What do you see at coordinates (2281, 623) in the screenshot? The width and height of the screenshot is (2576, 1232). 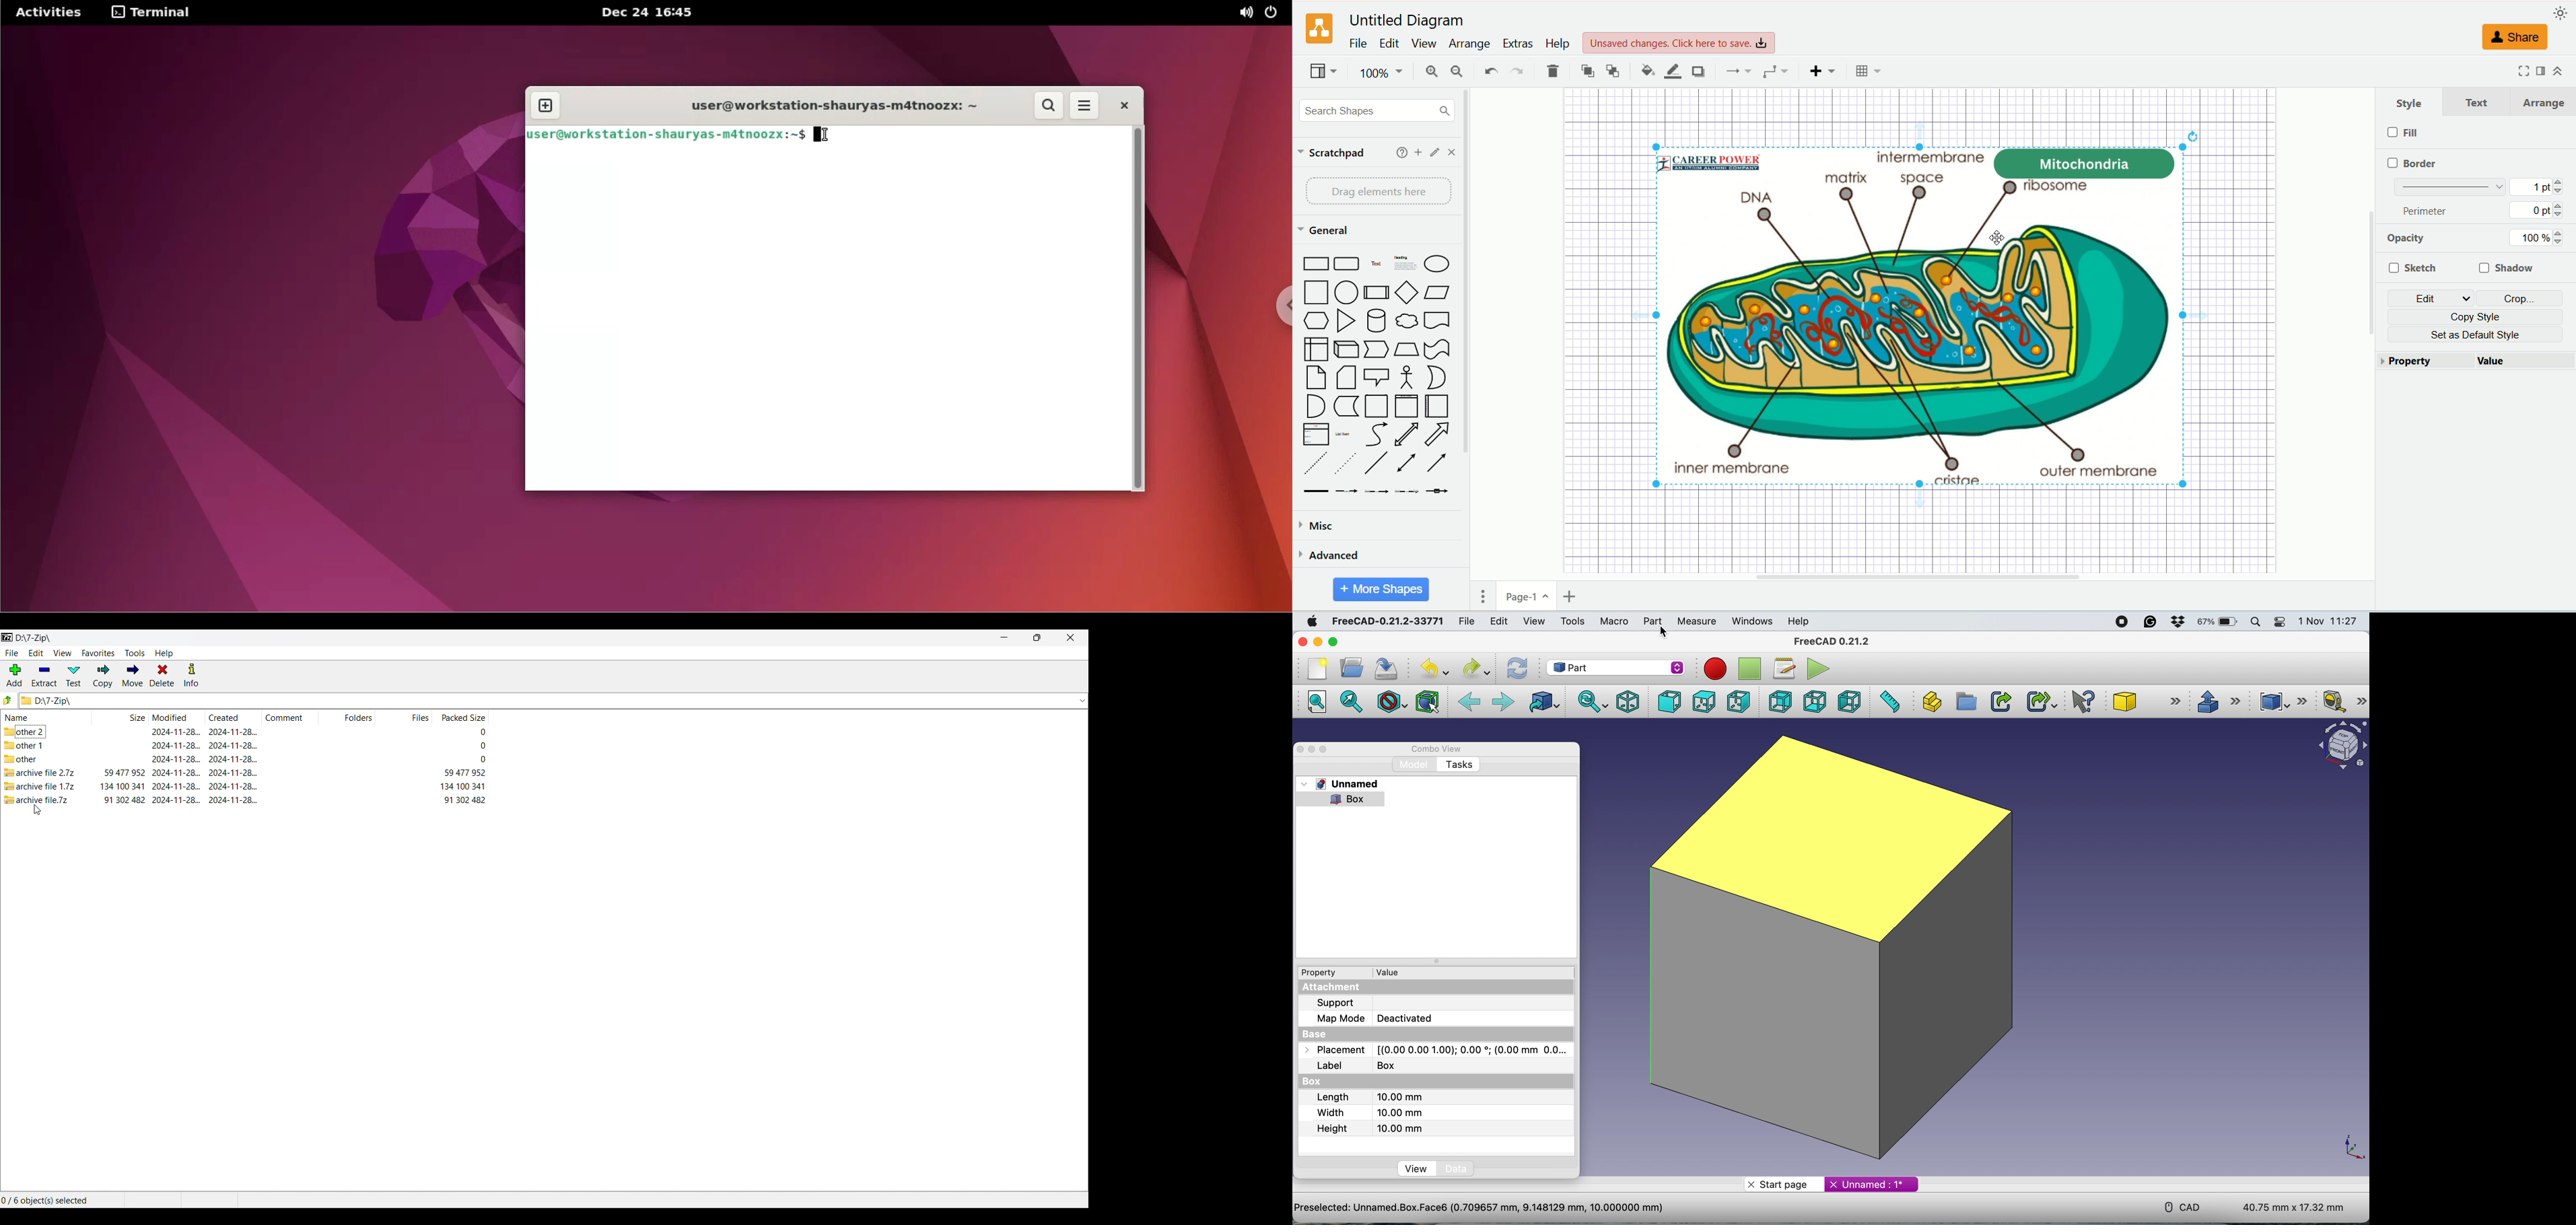 I see `control center` at bounding box center [2281, 623].